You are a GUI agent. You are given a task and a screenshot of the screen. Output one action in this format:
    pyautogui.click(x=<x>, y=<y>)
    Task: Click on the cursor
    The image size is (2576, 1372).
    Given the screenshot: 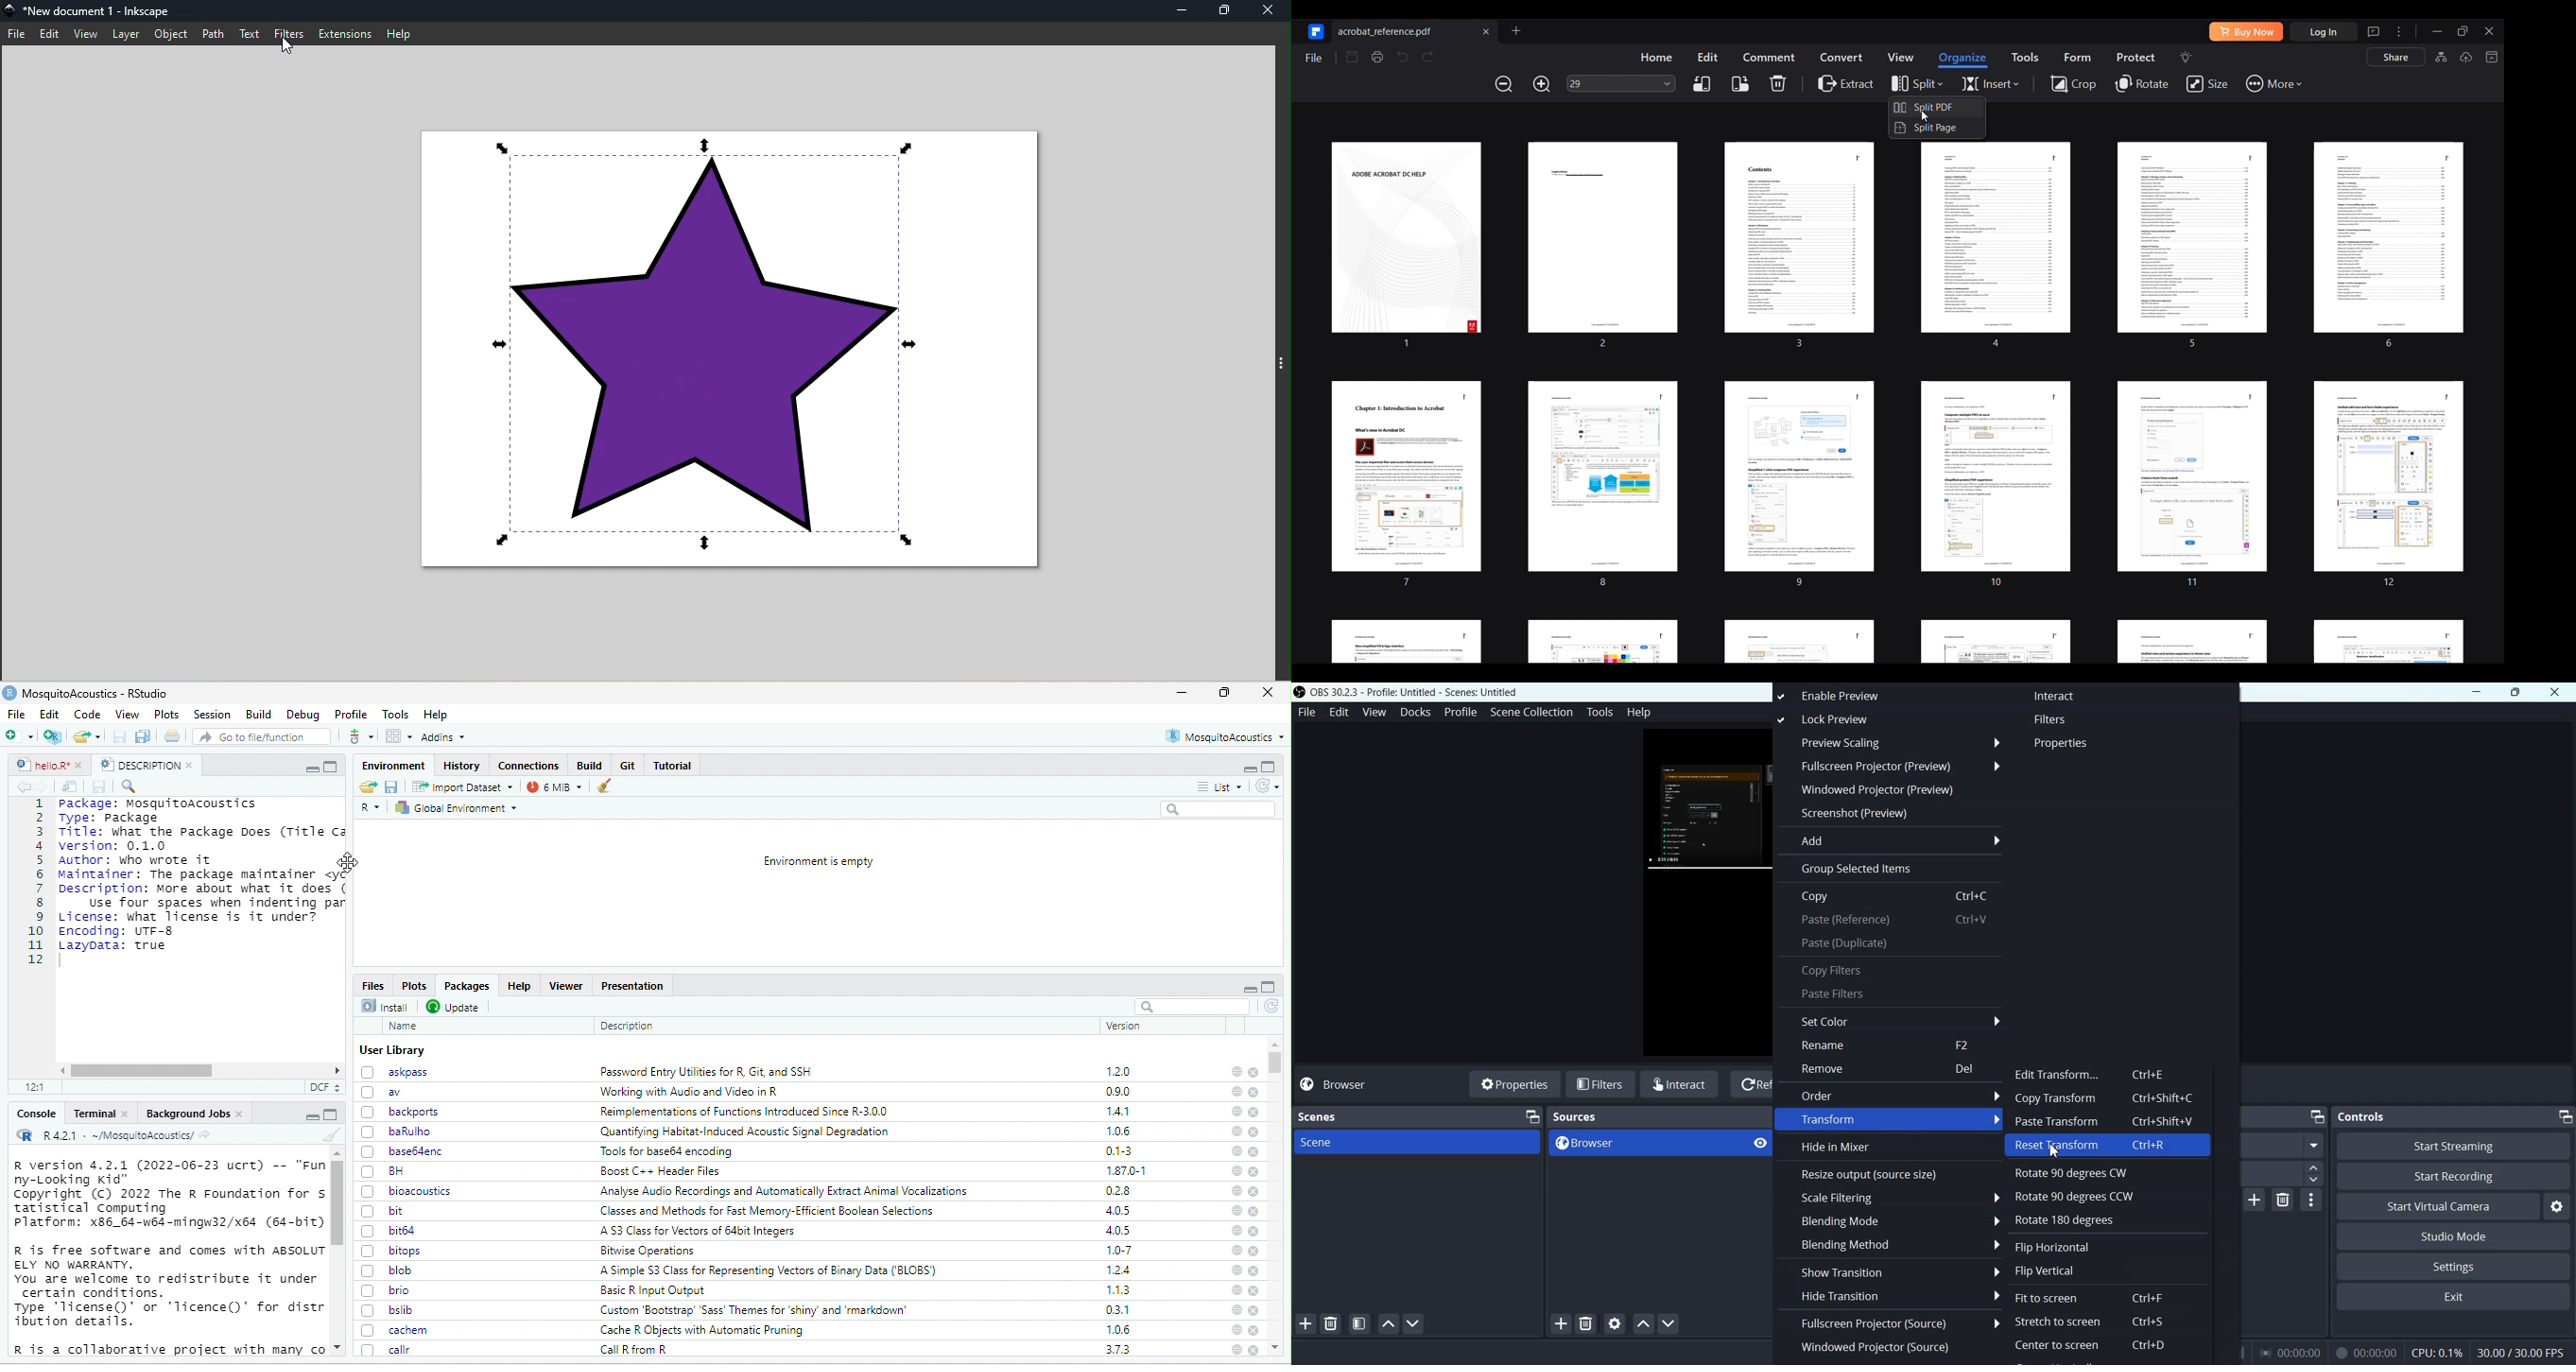 What is the action you would take?
    pyautogui.click(x=351, y=865)
    